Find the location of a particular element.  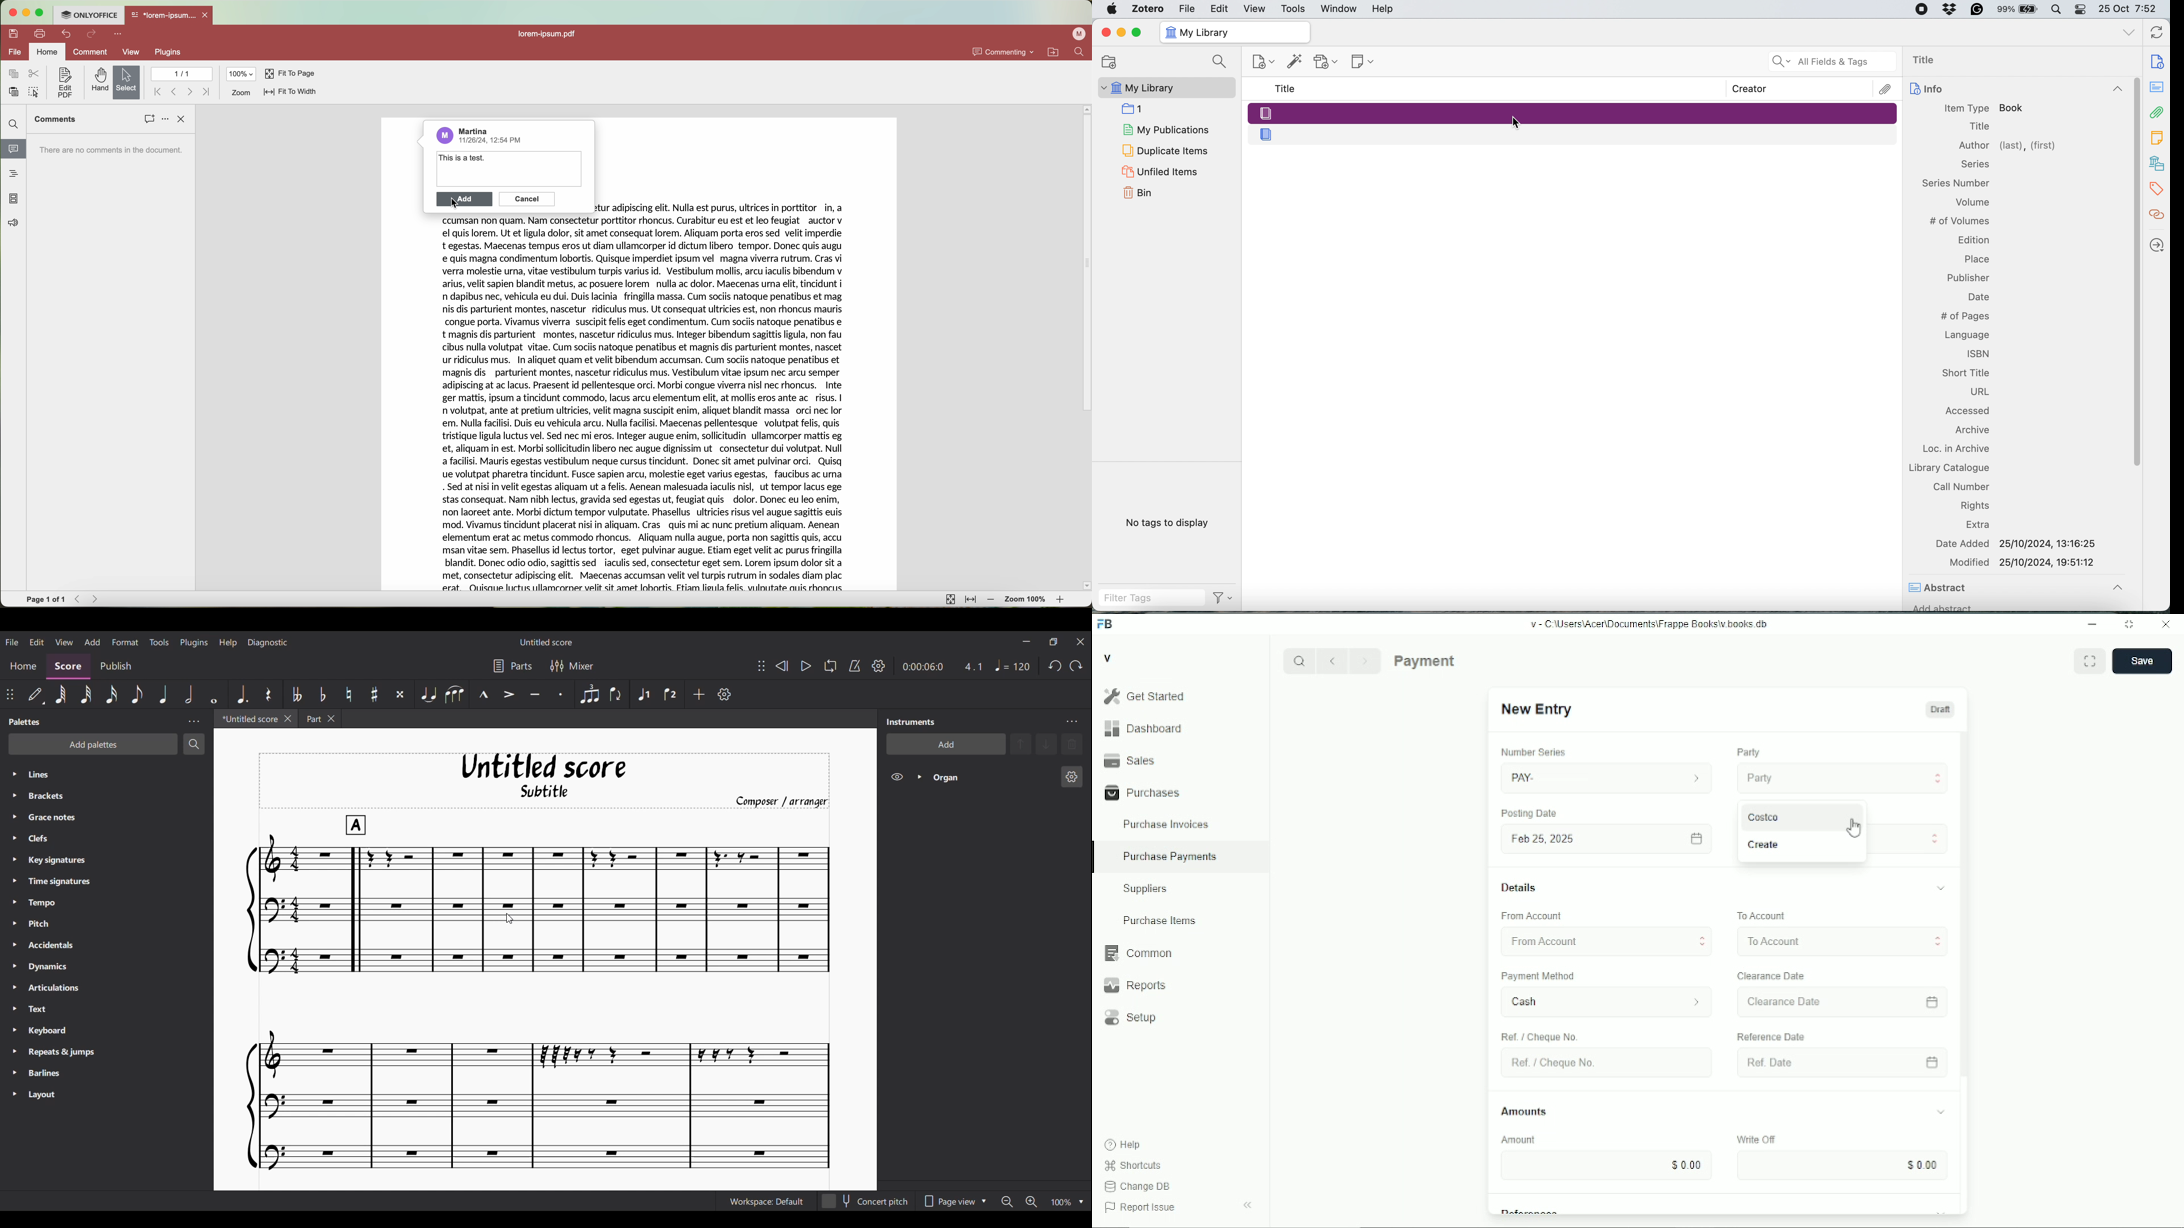

Costco is located at coordinates (1800, 819).